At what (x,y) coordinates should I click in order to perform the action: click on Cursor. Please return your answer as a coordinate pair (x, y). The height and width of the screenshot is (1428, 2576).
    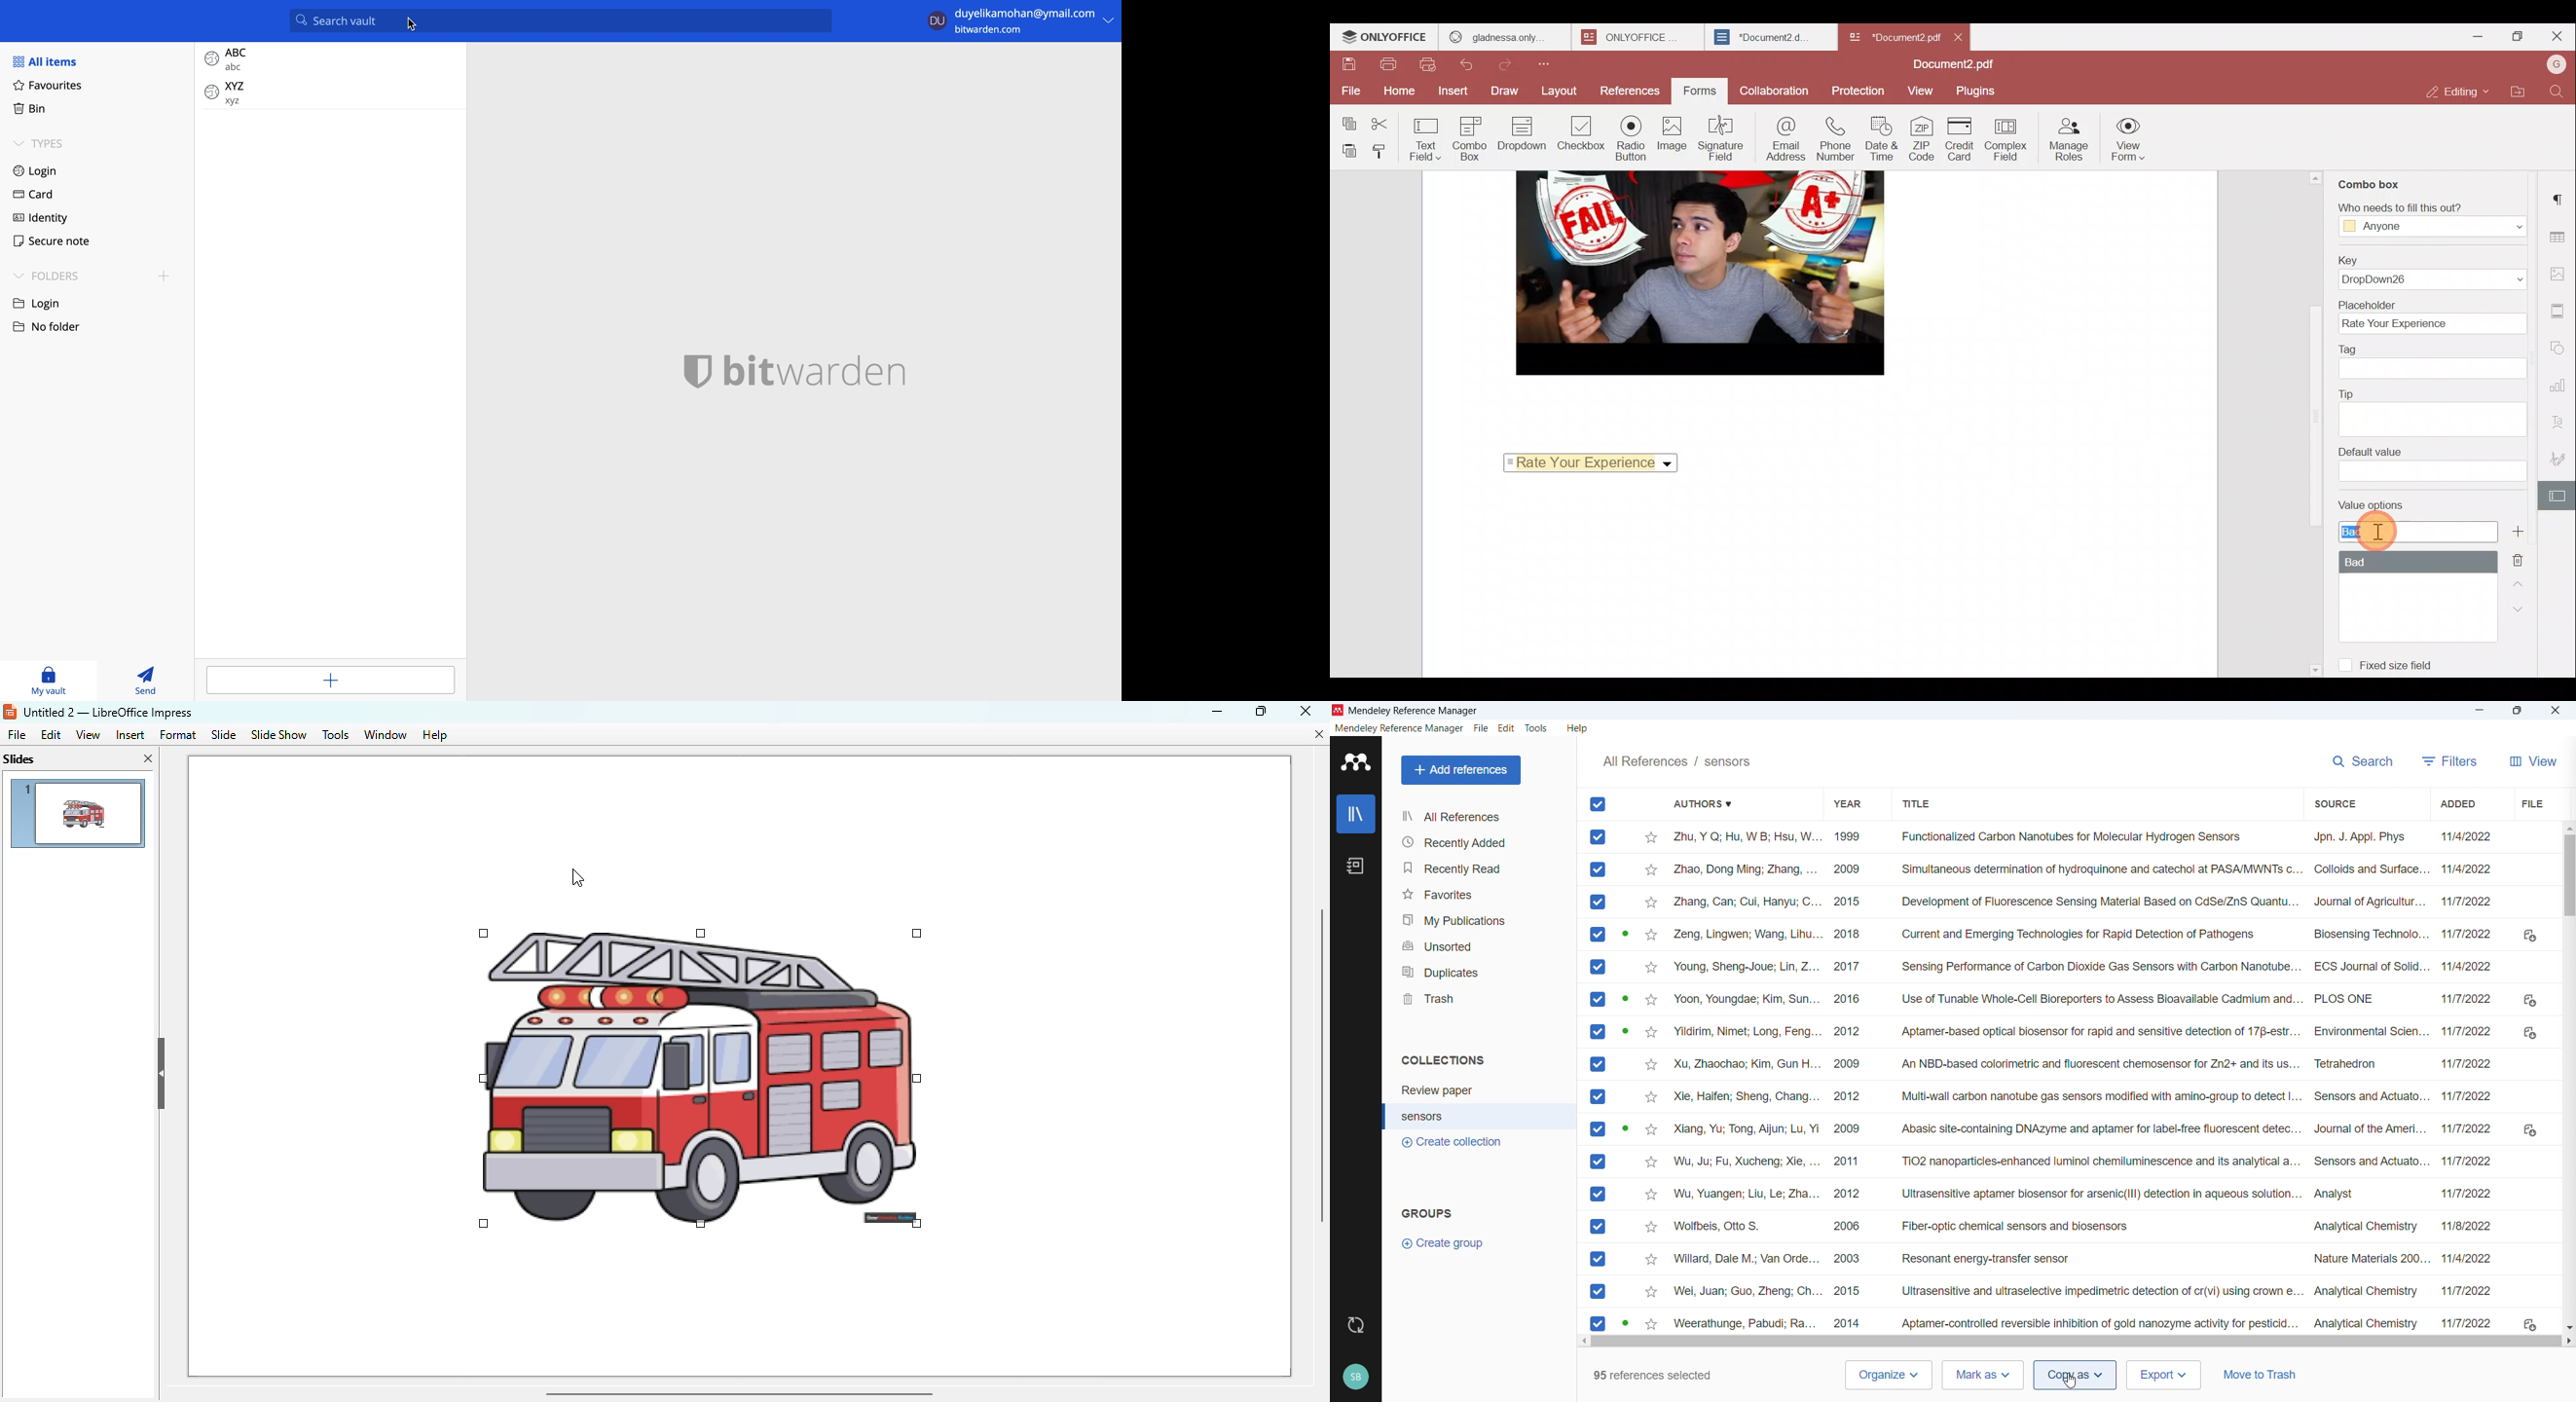
    Looking at the image, I should click on (2070, 1381).